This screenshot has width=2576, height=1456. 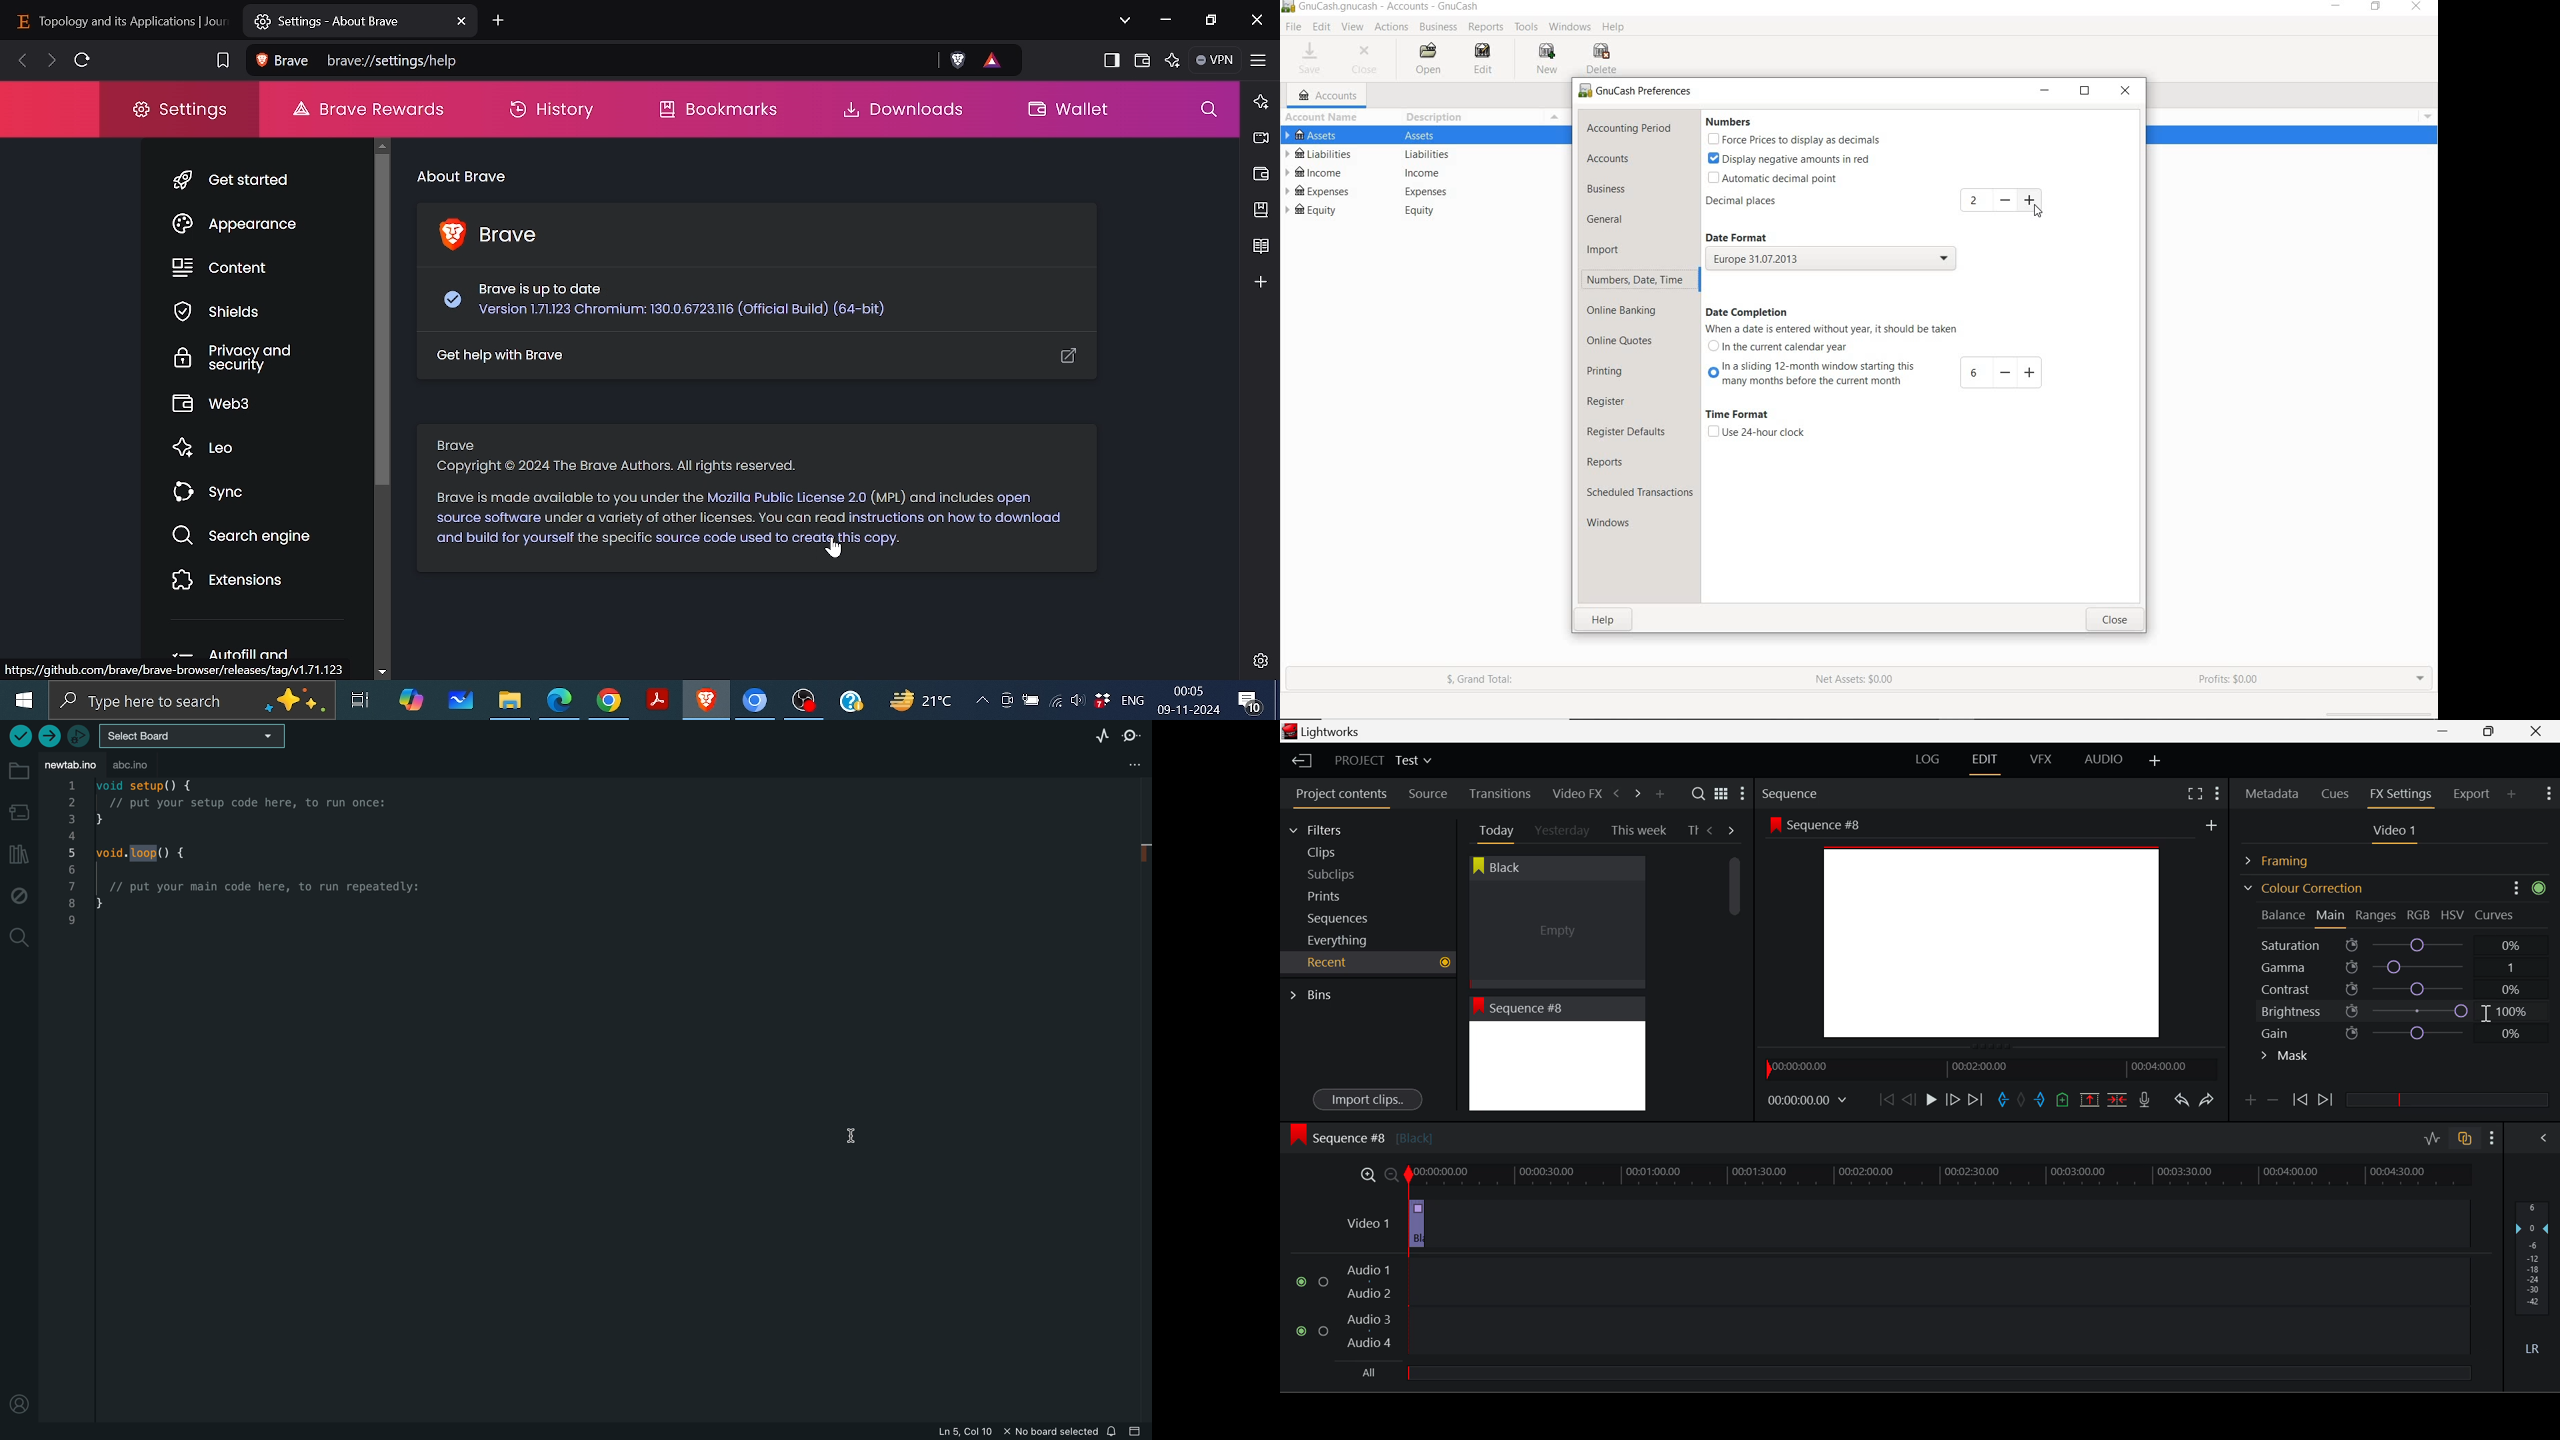 I want to click on Audio Input Fields, so click(x=1883, y=1308).